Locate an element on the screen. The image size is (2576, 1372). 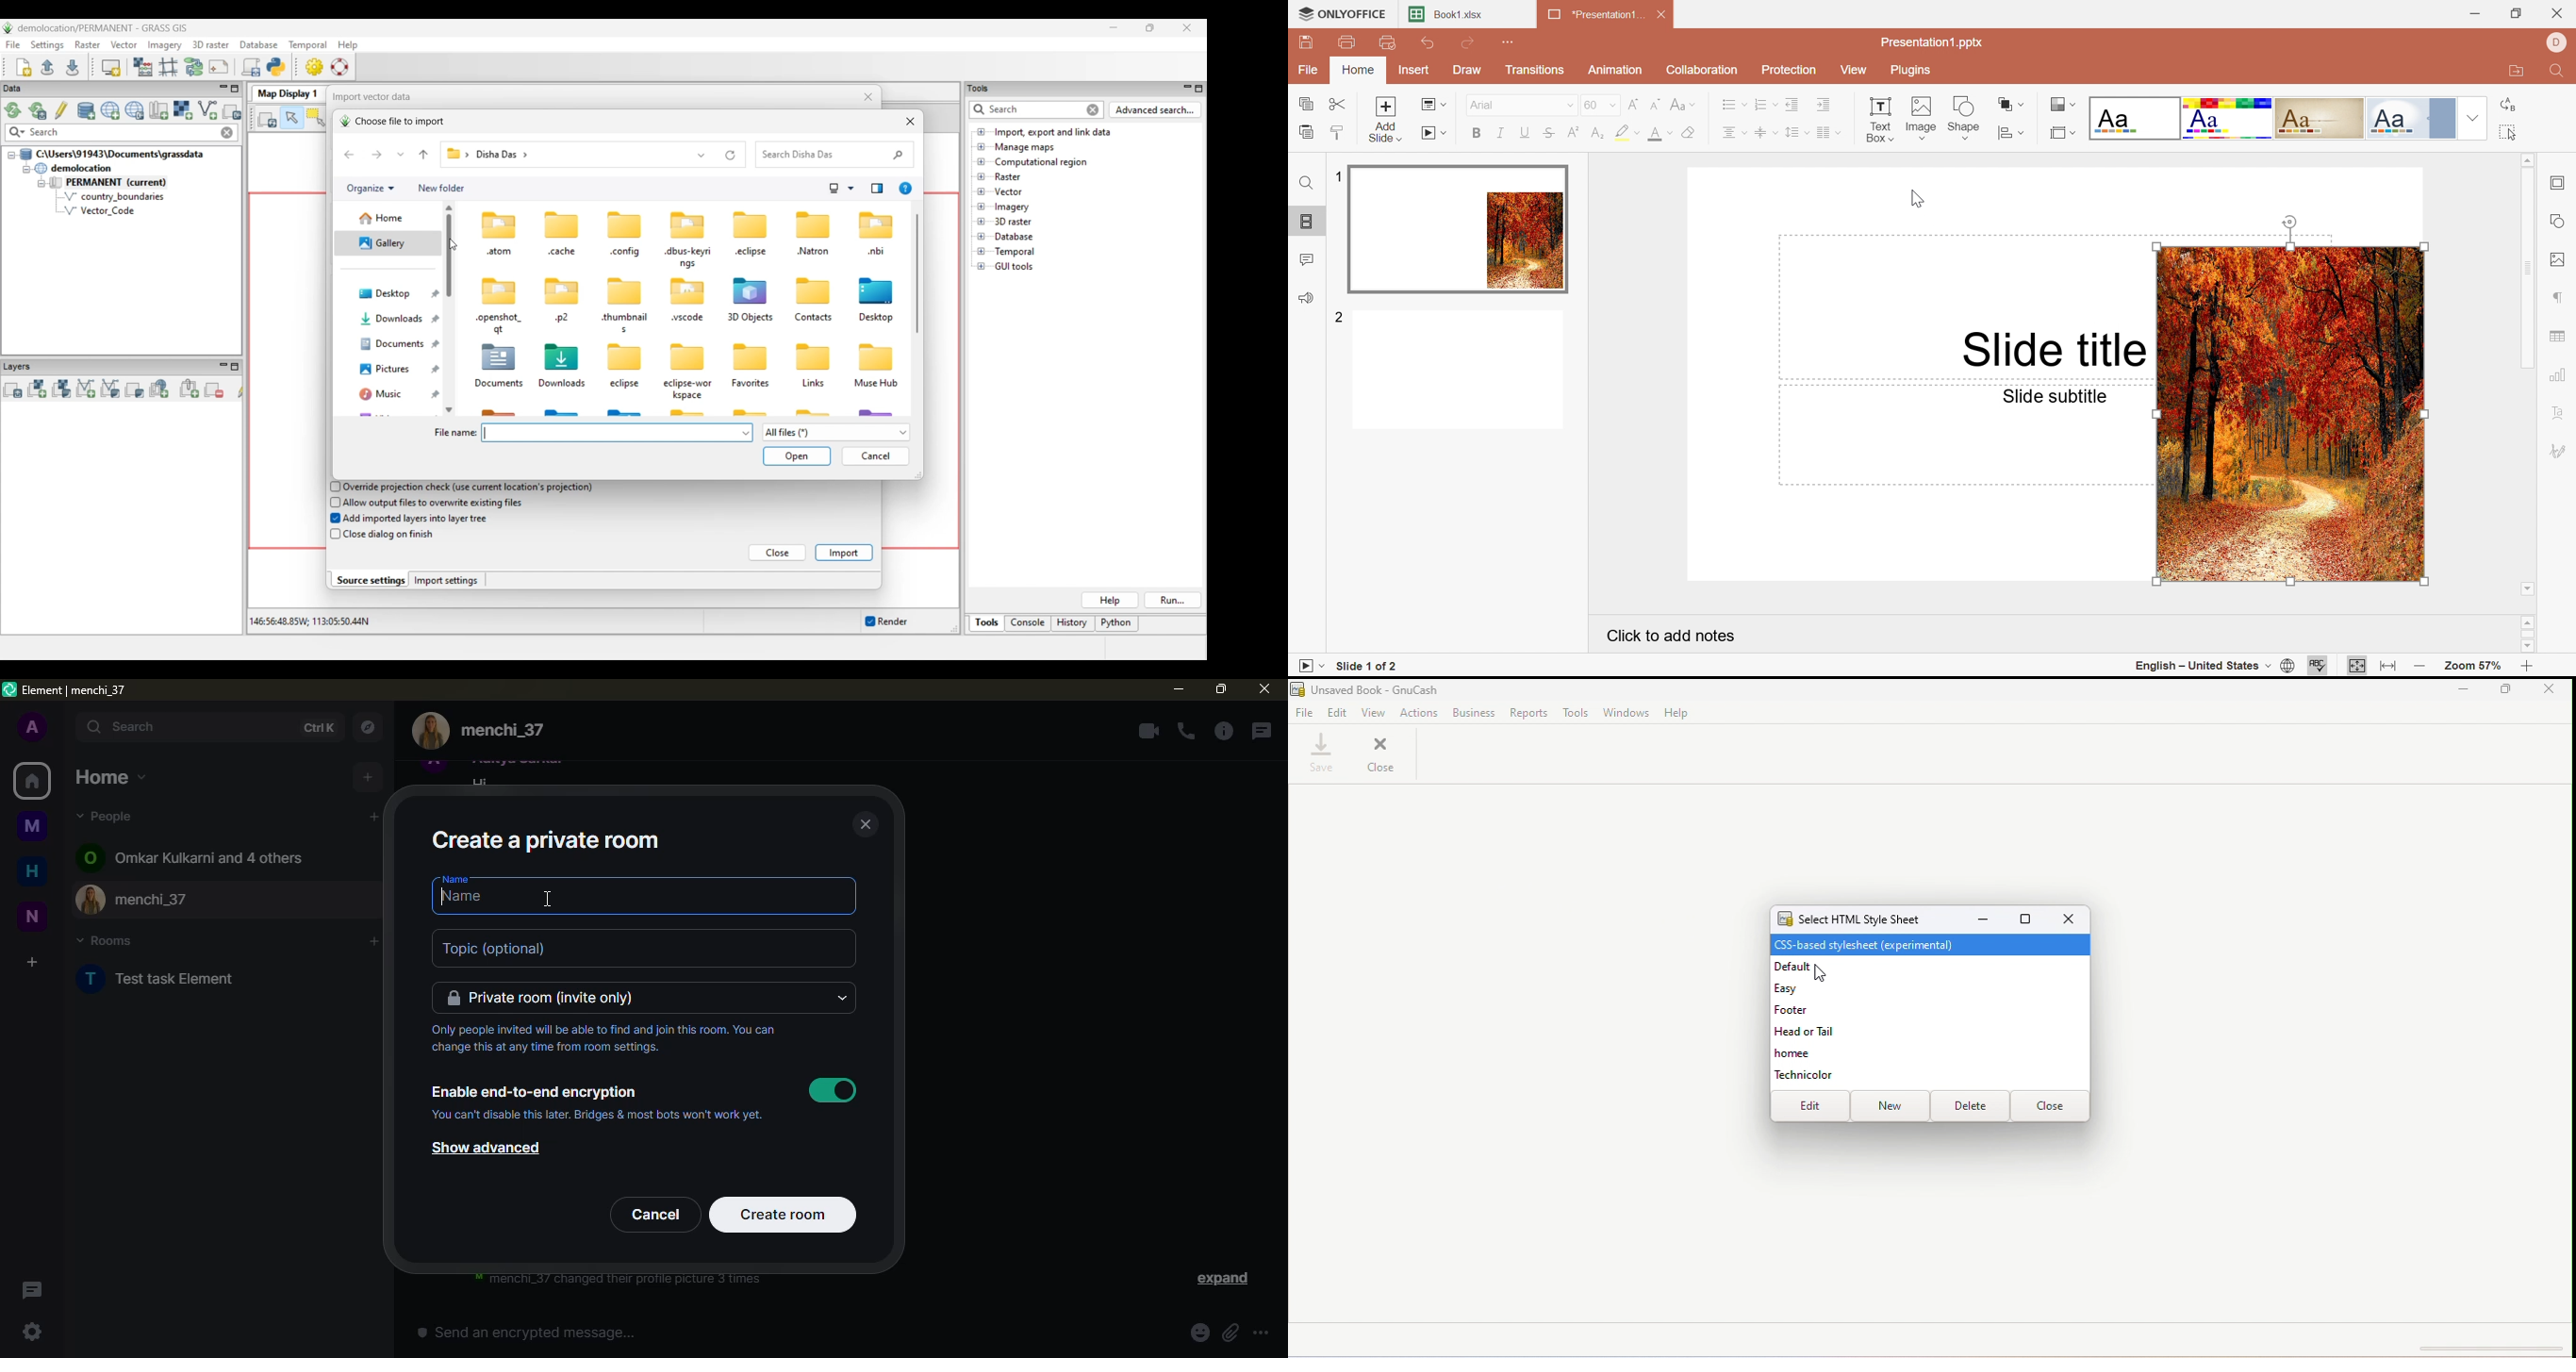
ONLYOFFICE is located at coordinates (1343, 13).